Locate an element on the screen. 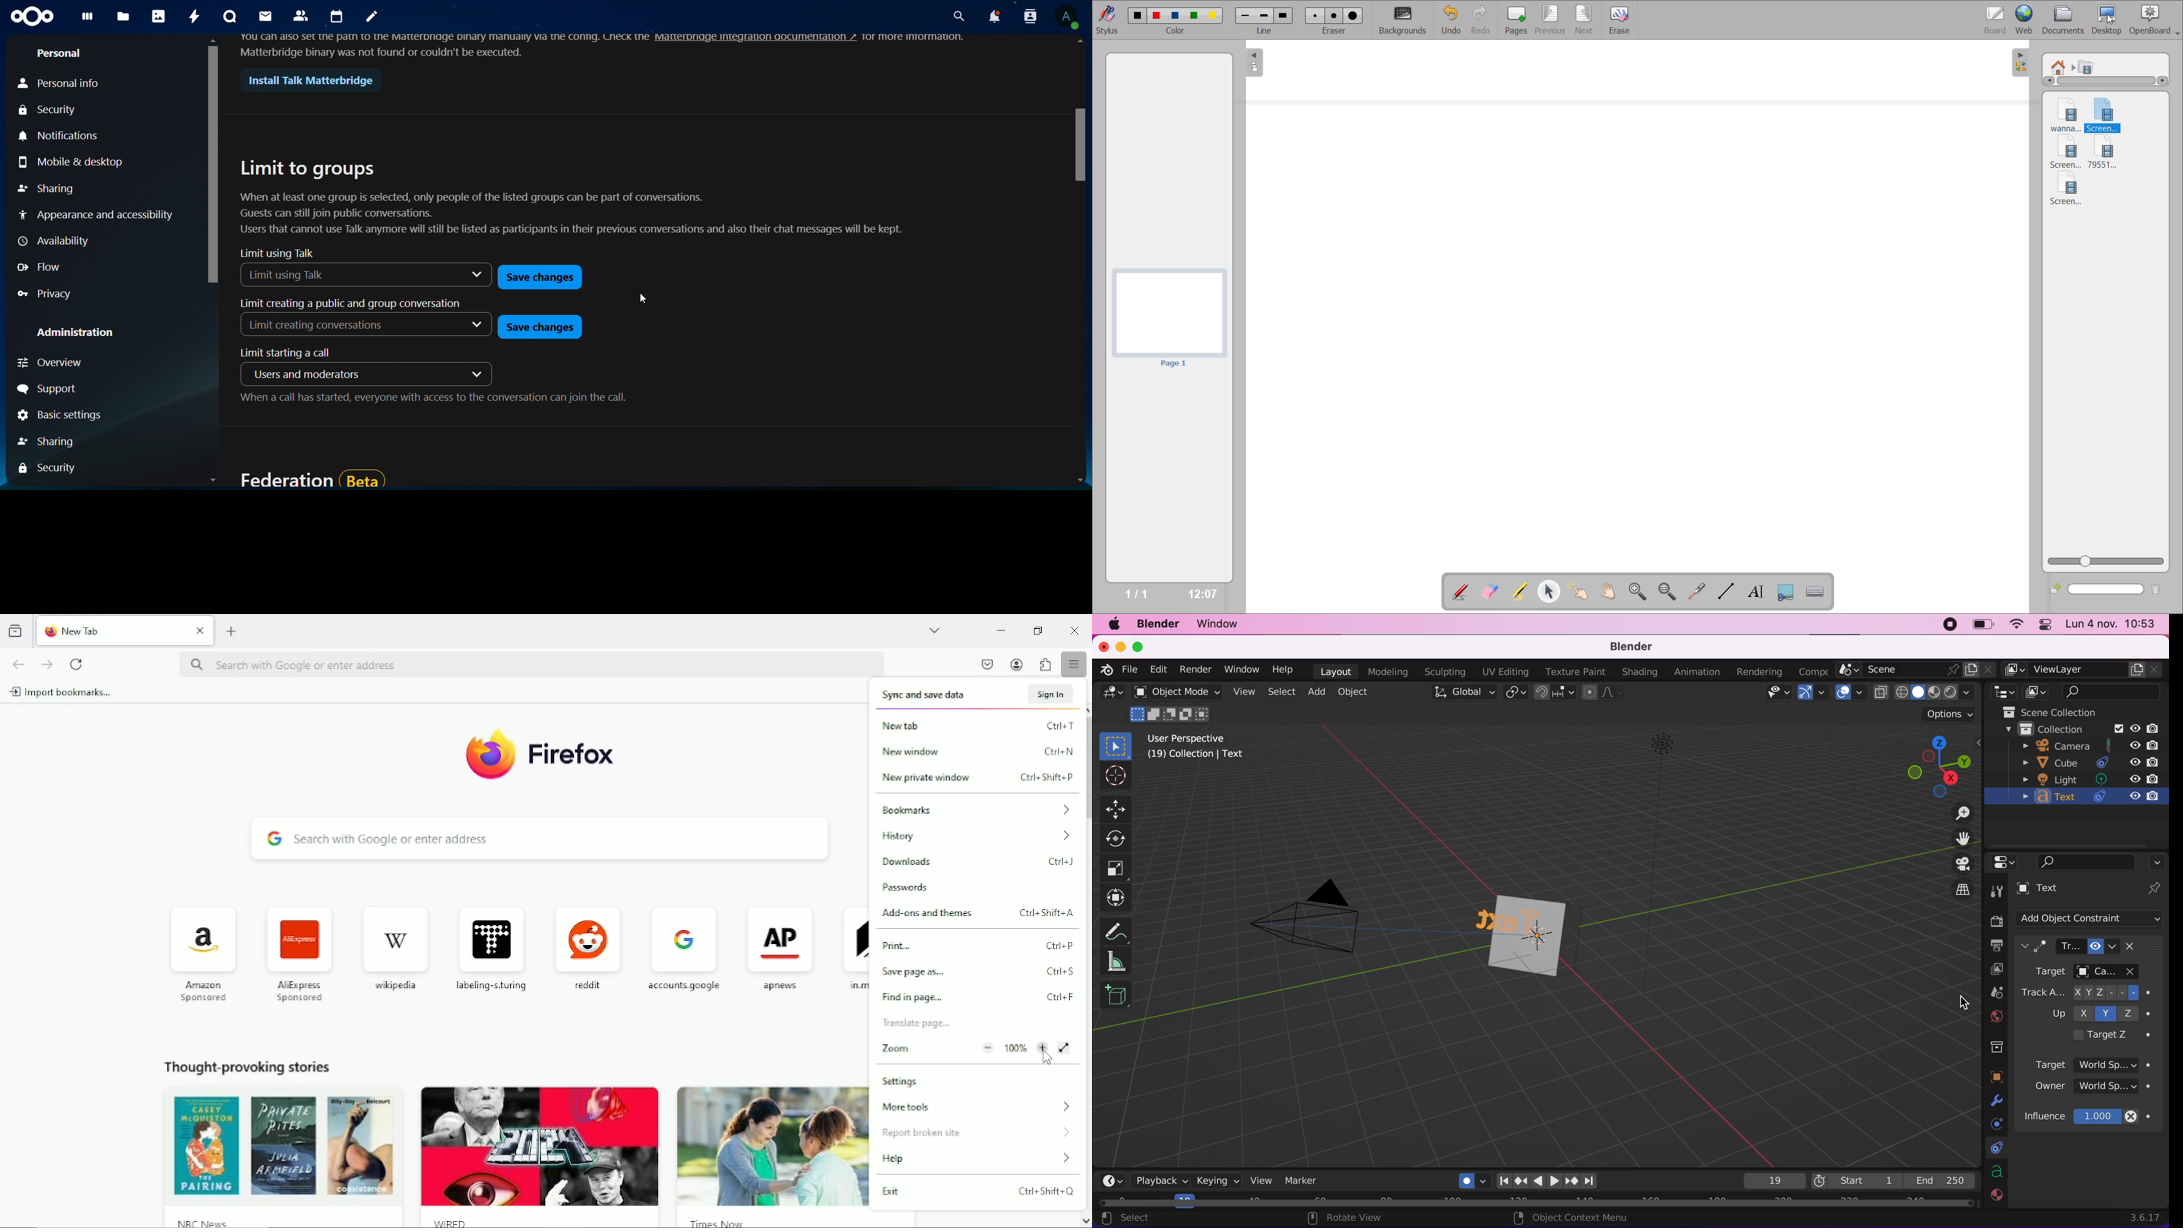 Image resolution: width=2184 pixels, height=1232 pixels. limit to groups is located at coordinates (581, 198).